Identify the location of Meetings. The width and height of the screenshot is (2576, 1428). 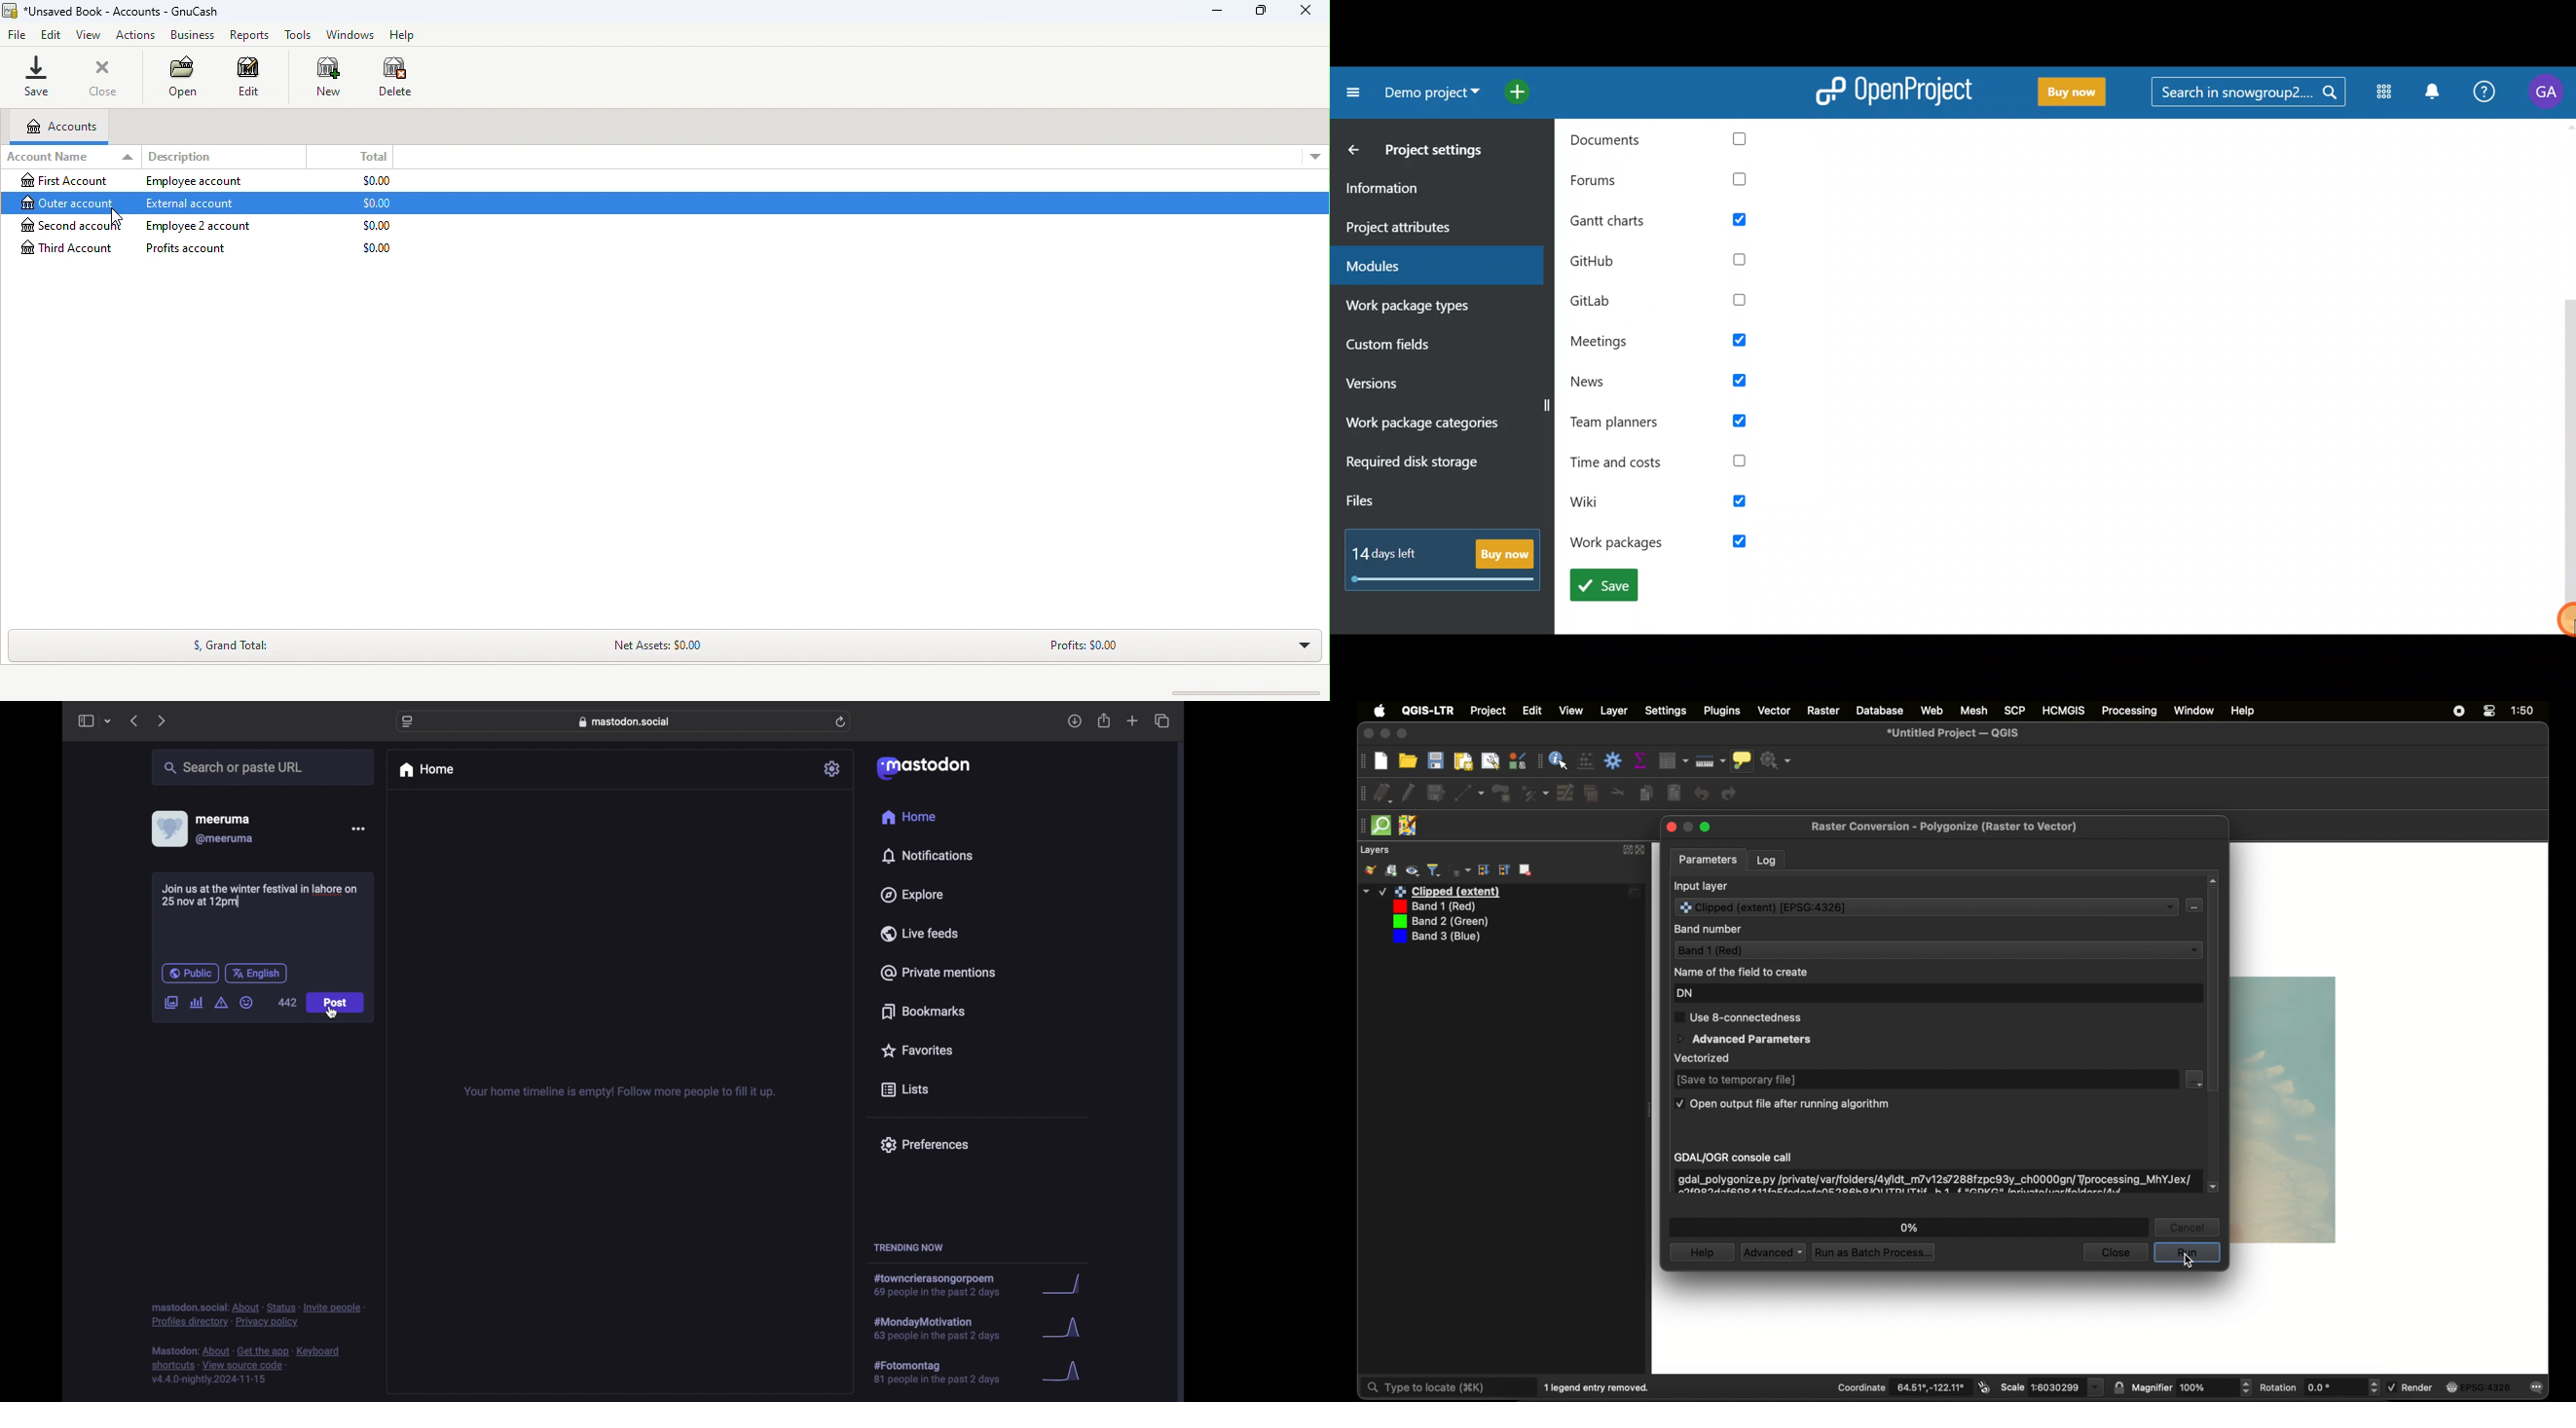
(1661, 341).